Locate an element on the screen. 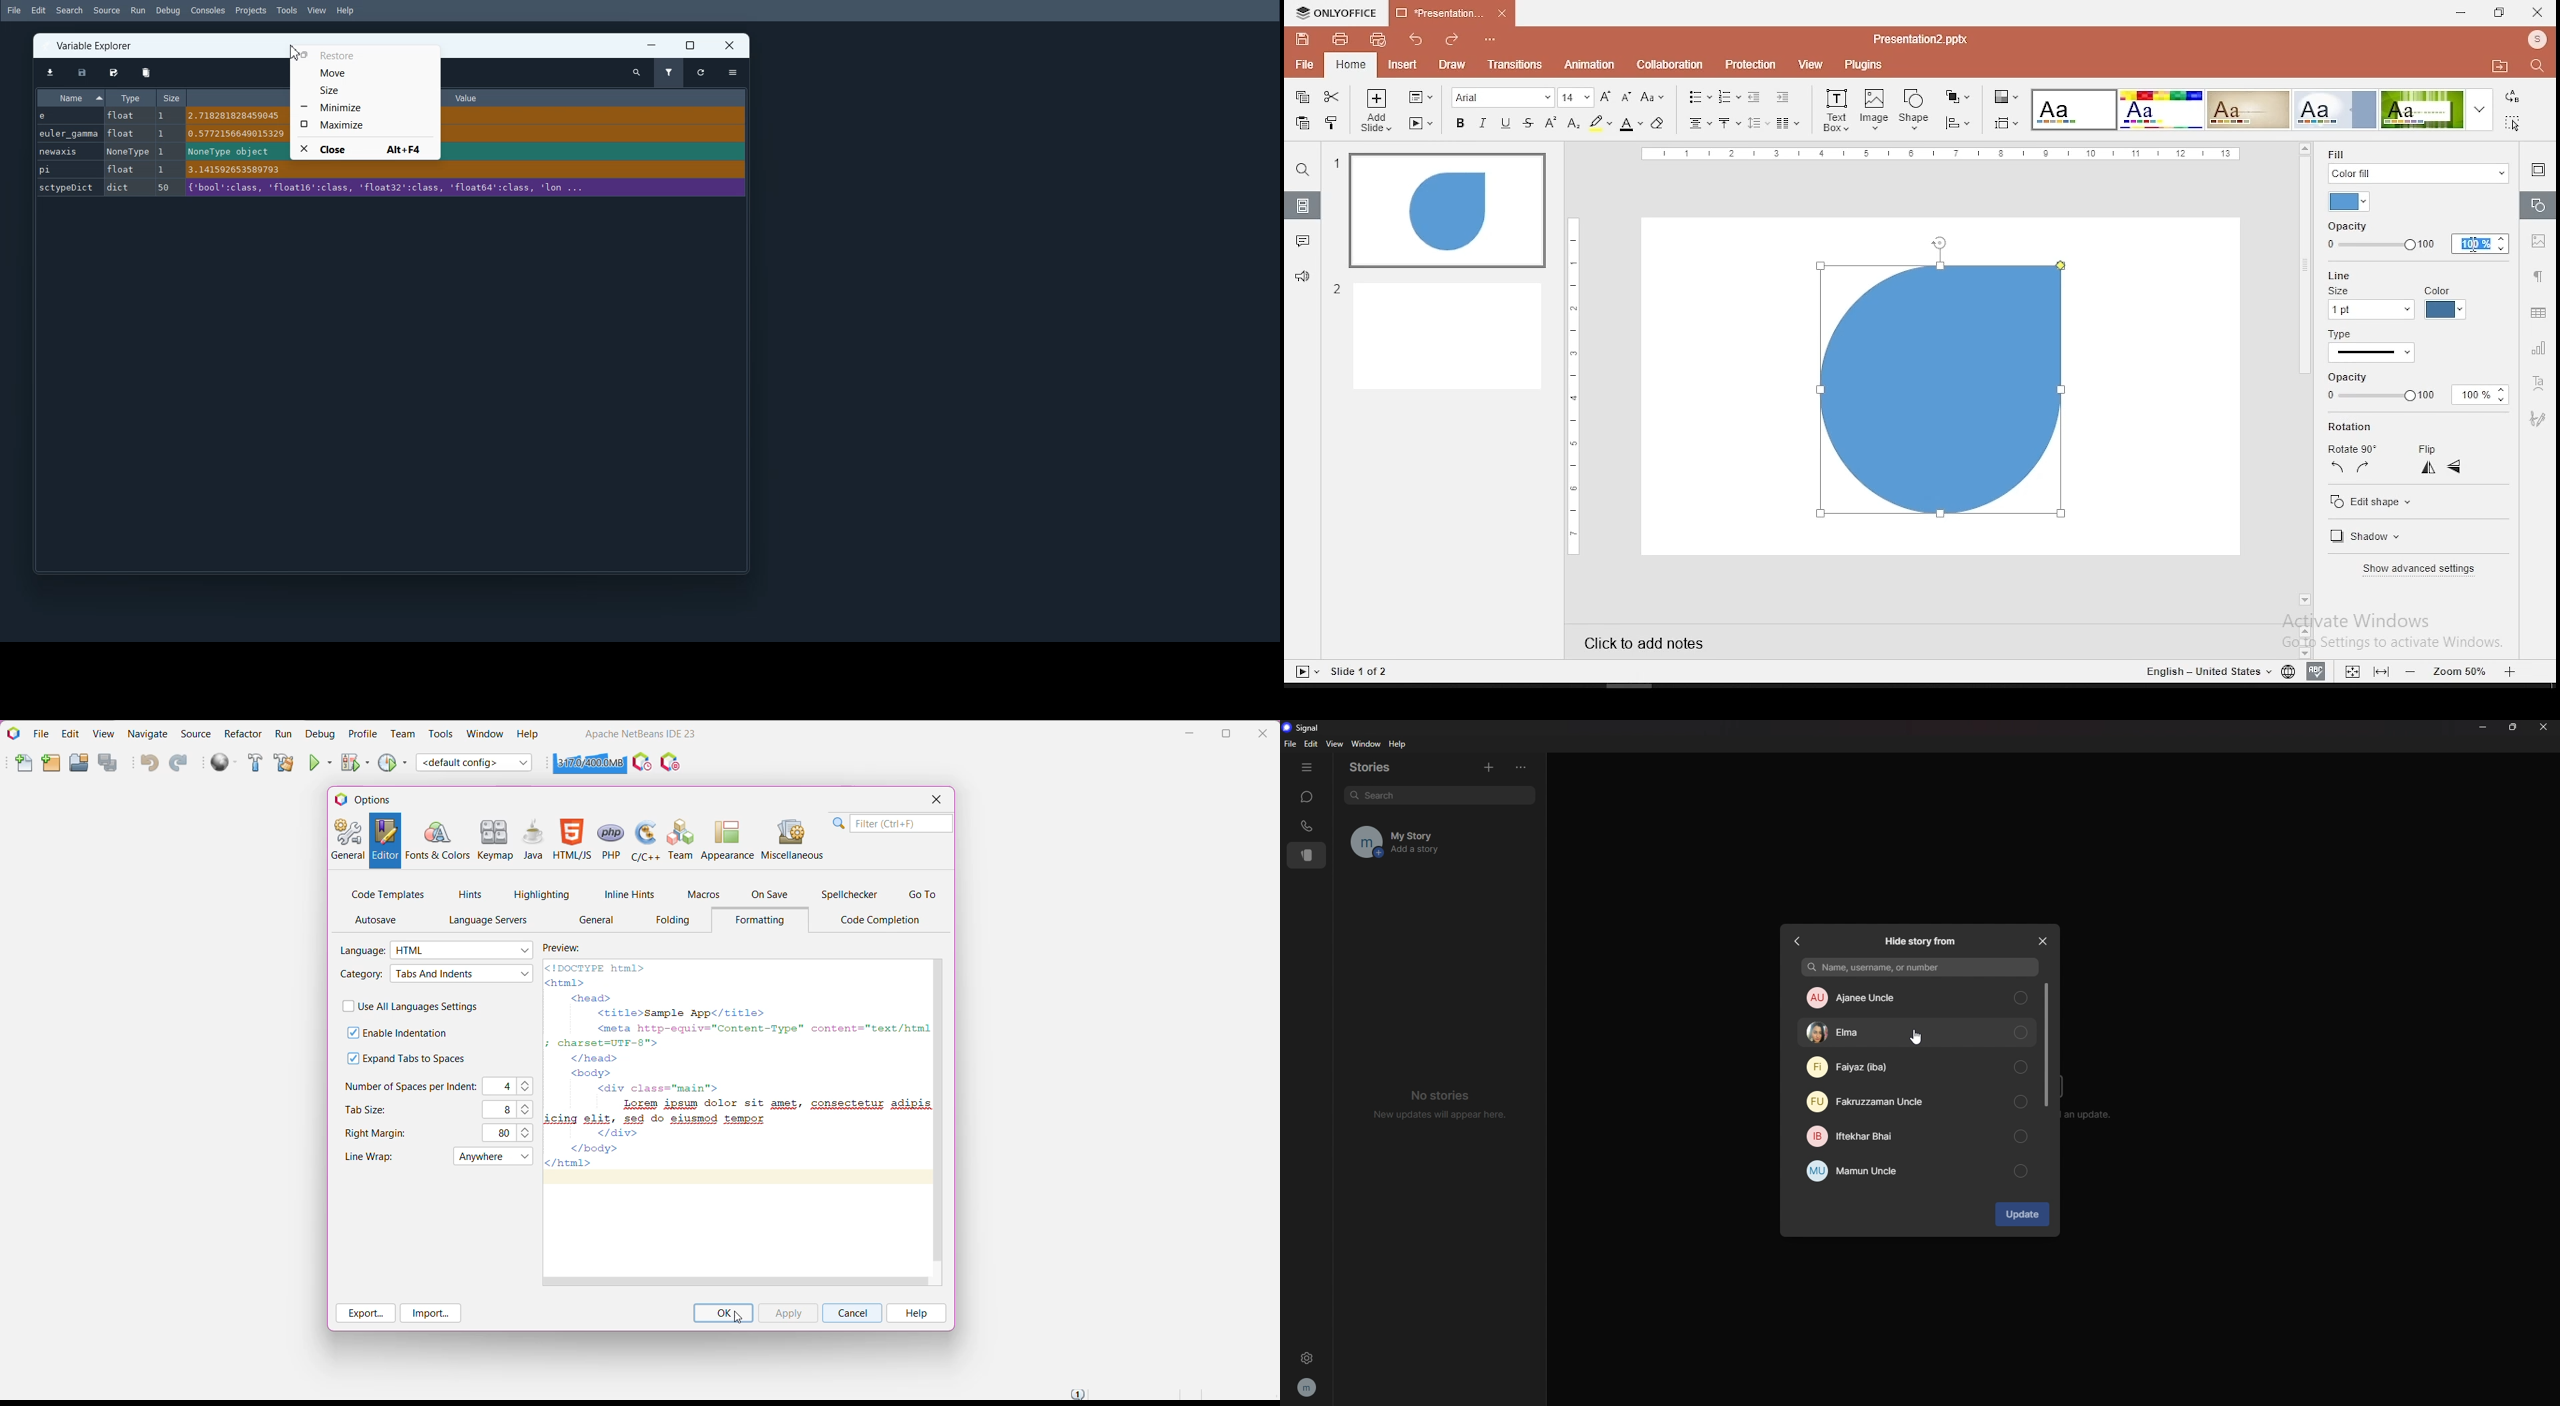 The image size is (2576, 1428). sctypeDict is located at coordinates (68, 187).